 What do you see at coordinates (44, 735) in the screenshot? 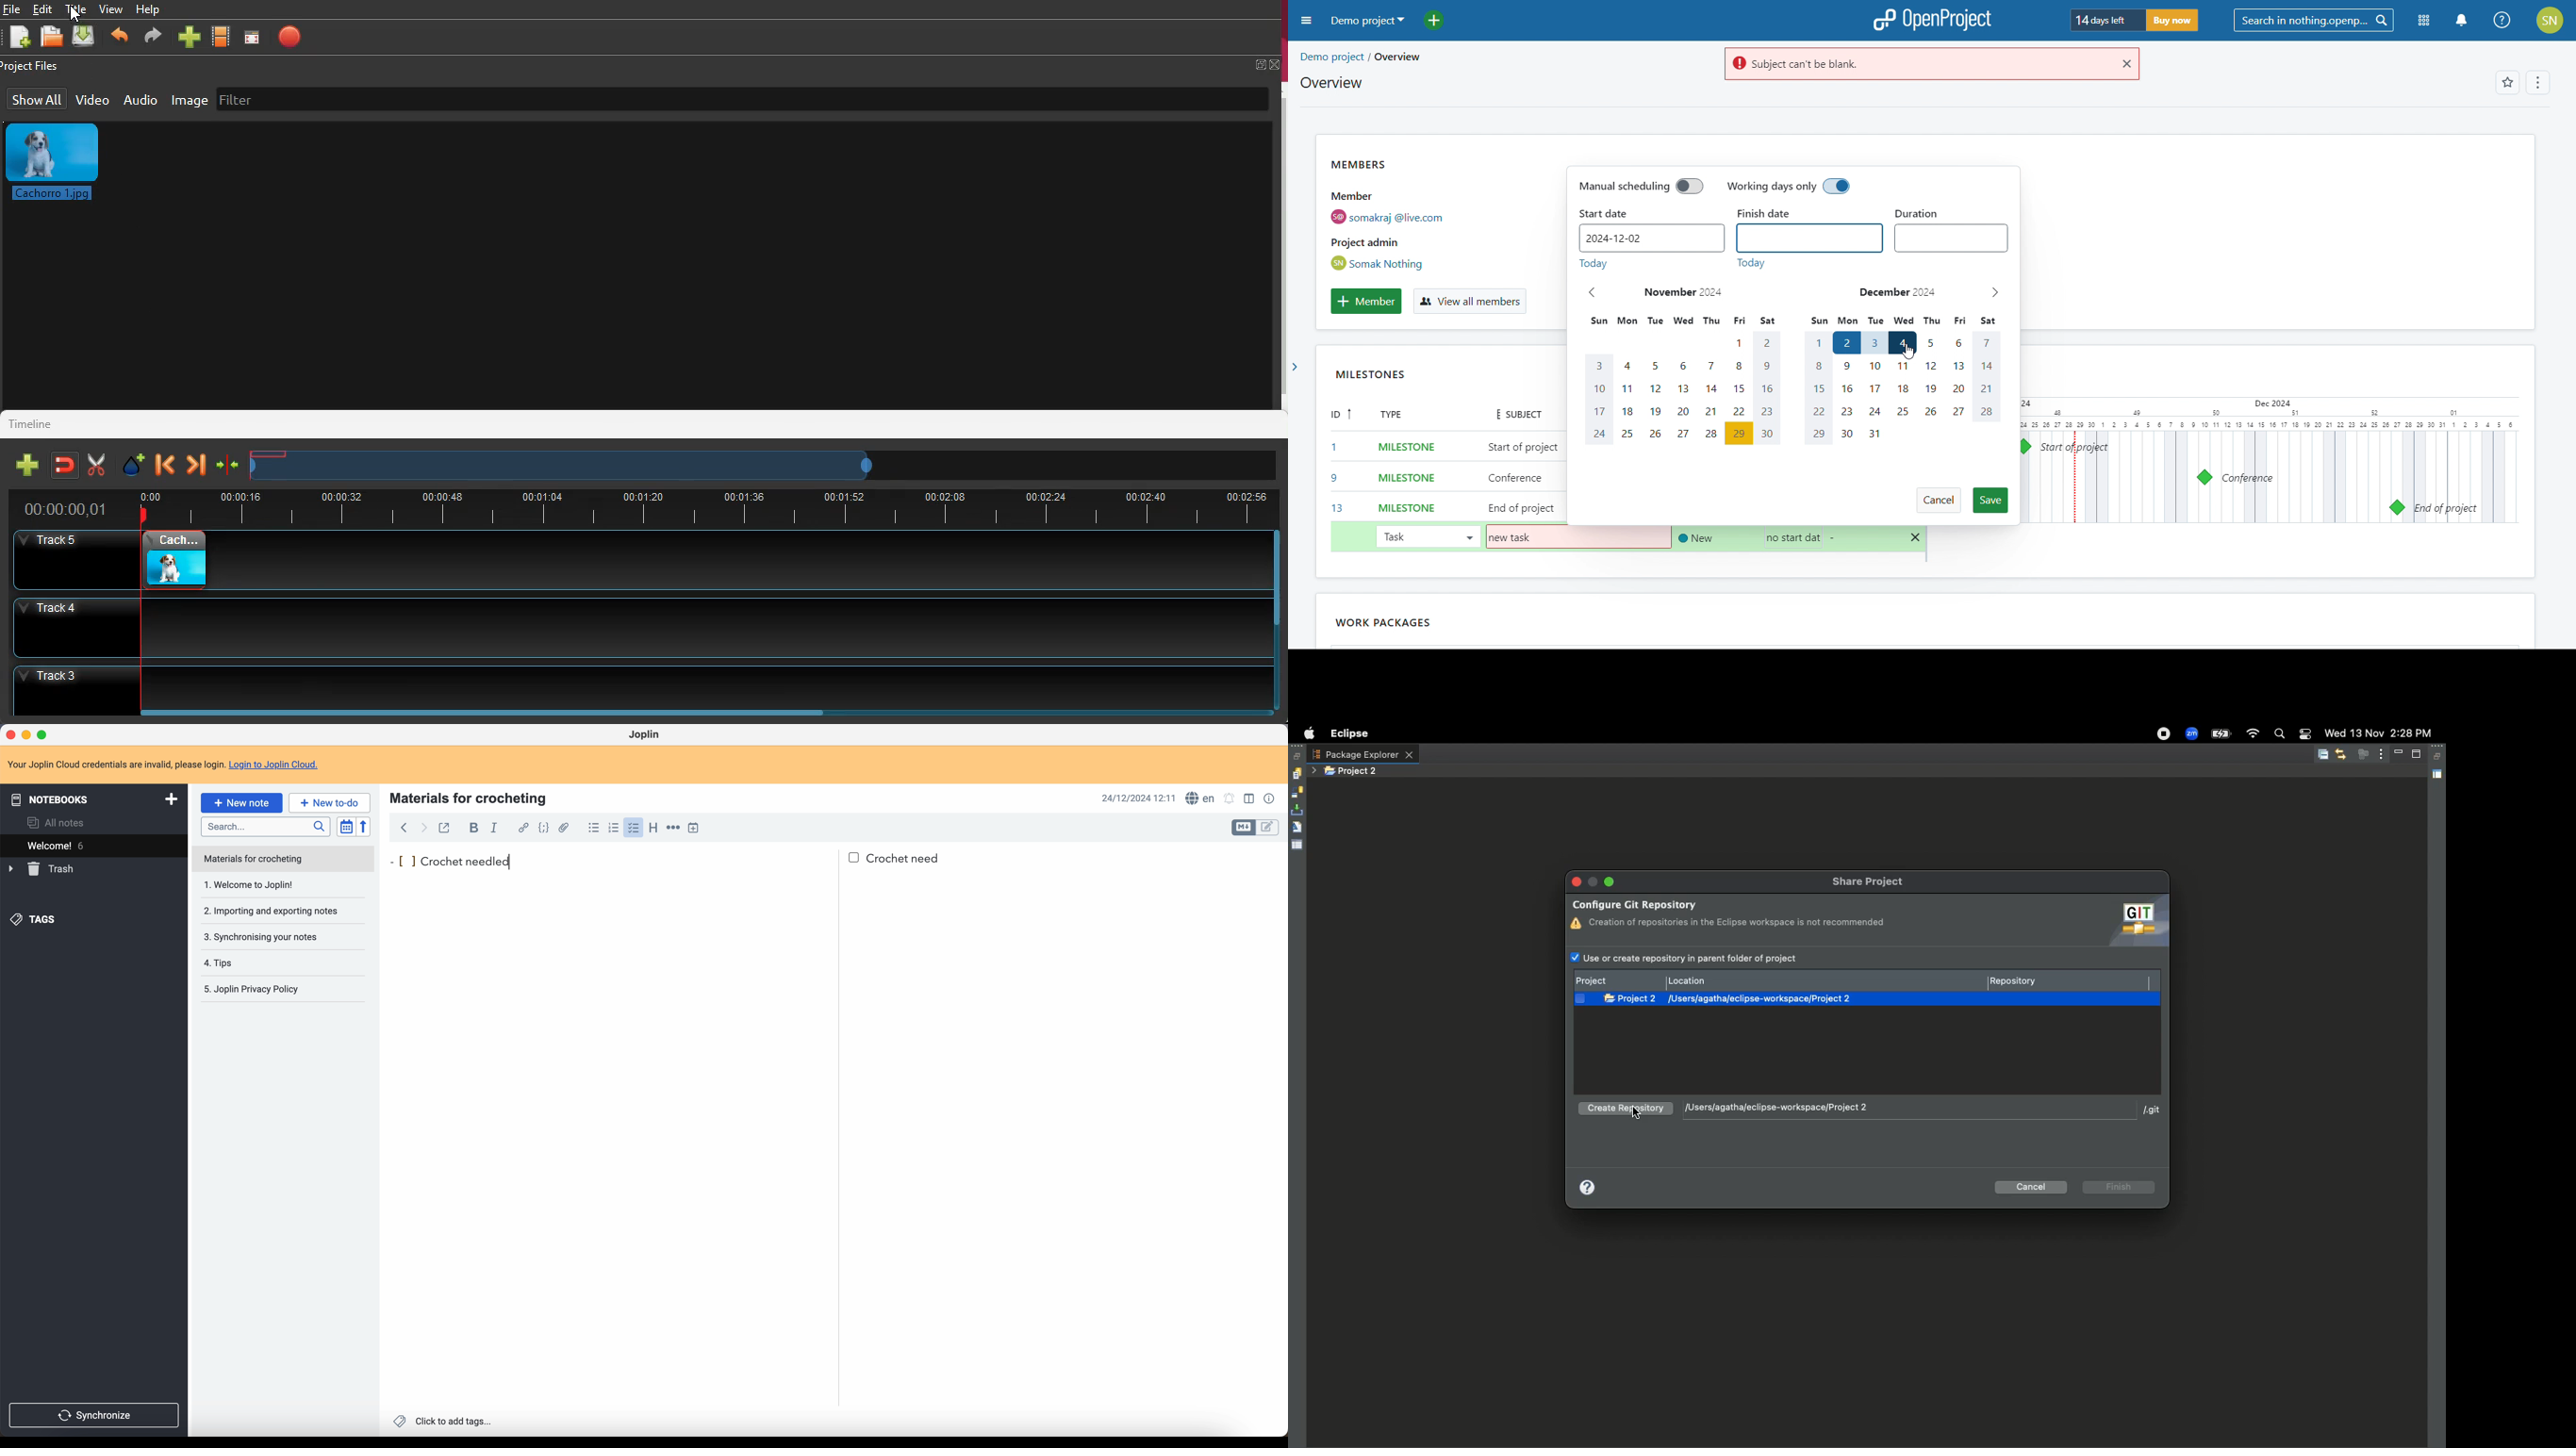
I see `maximize` at bounding box center [44, 735].